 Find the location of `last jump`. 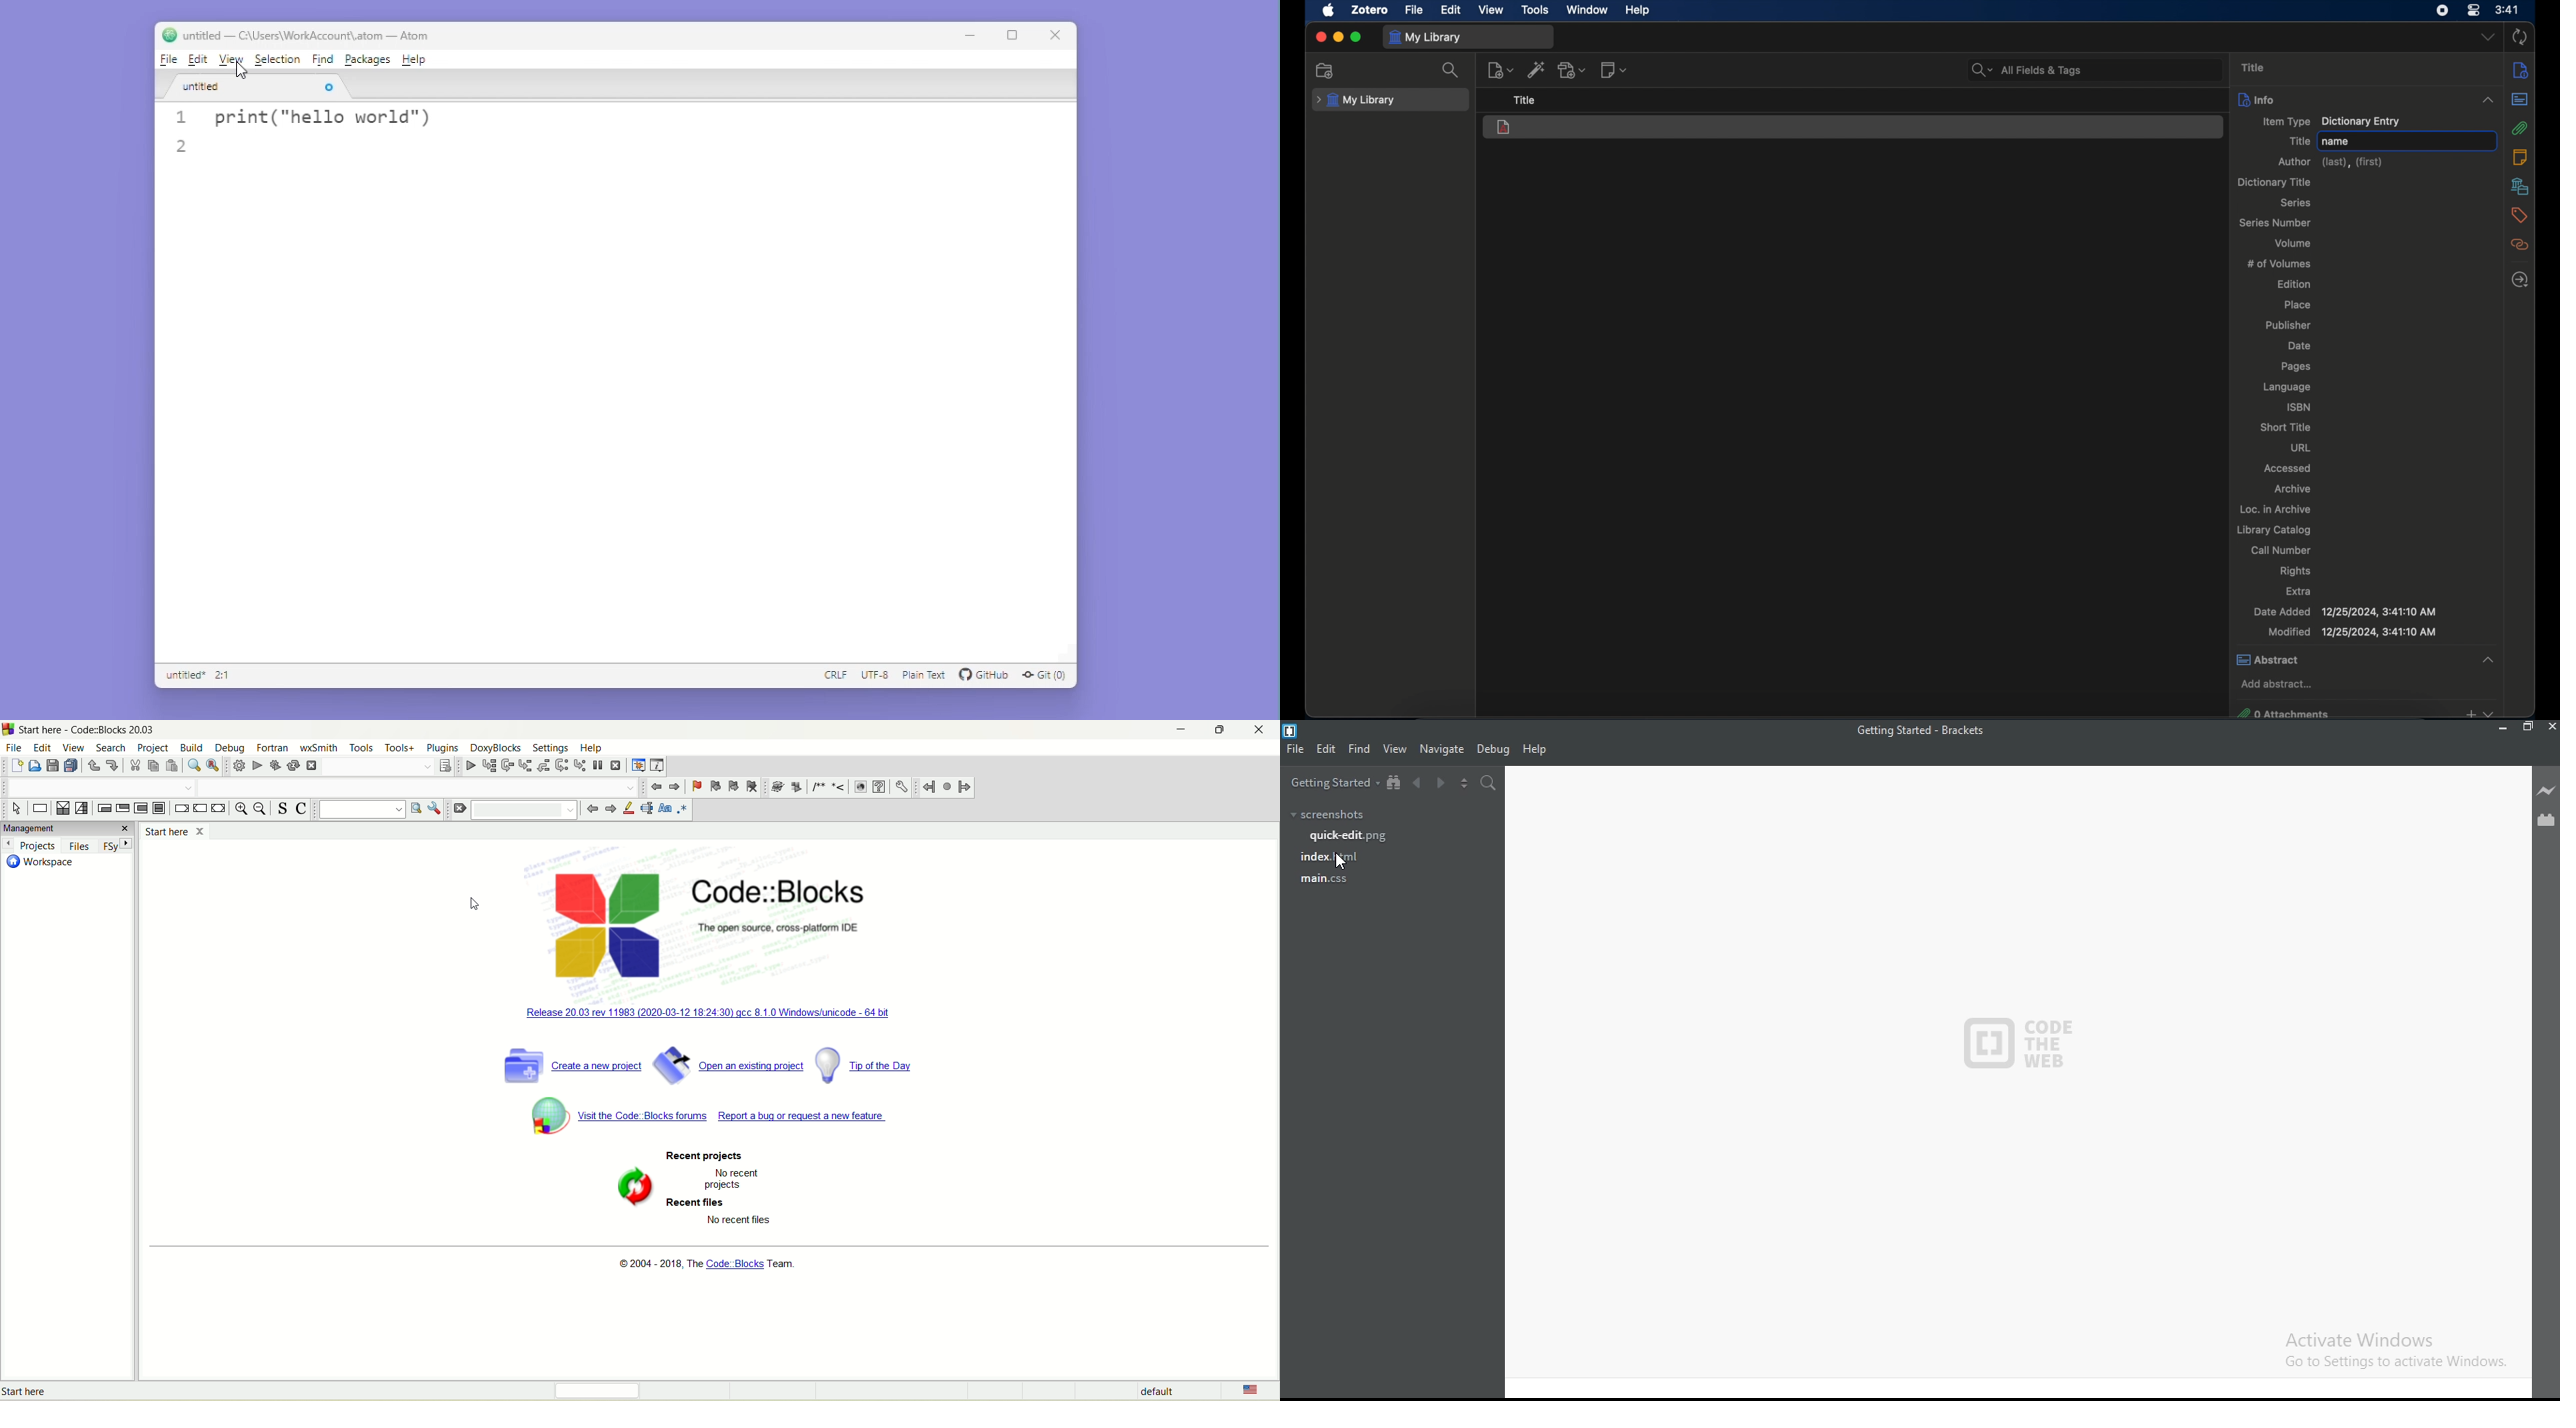

last jump is located at coordinates (946, 787).